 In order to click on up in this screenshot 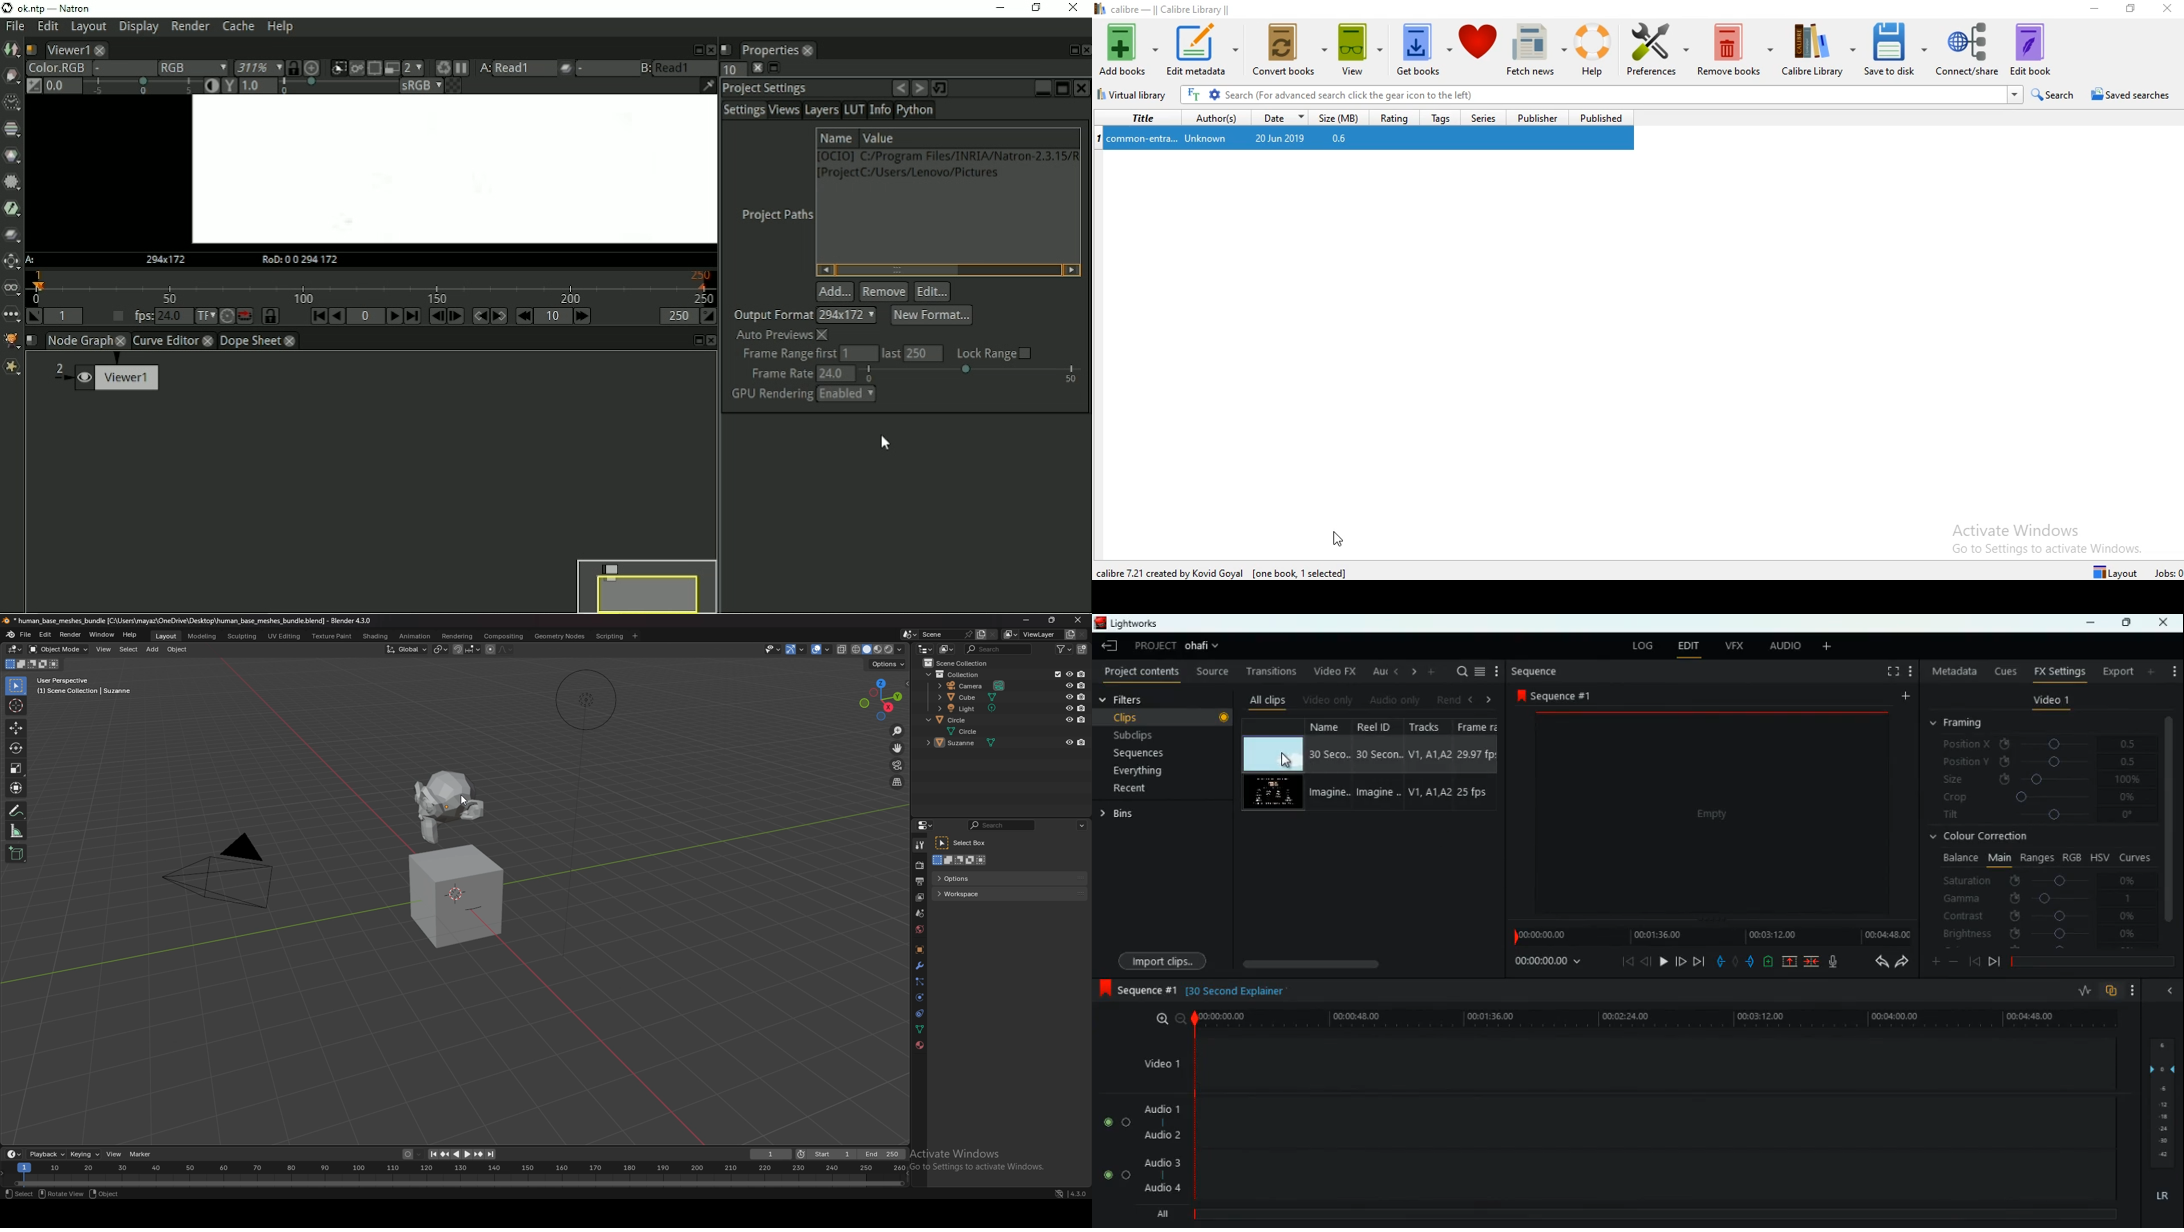, I will do `click(1790, 962)`.